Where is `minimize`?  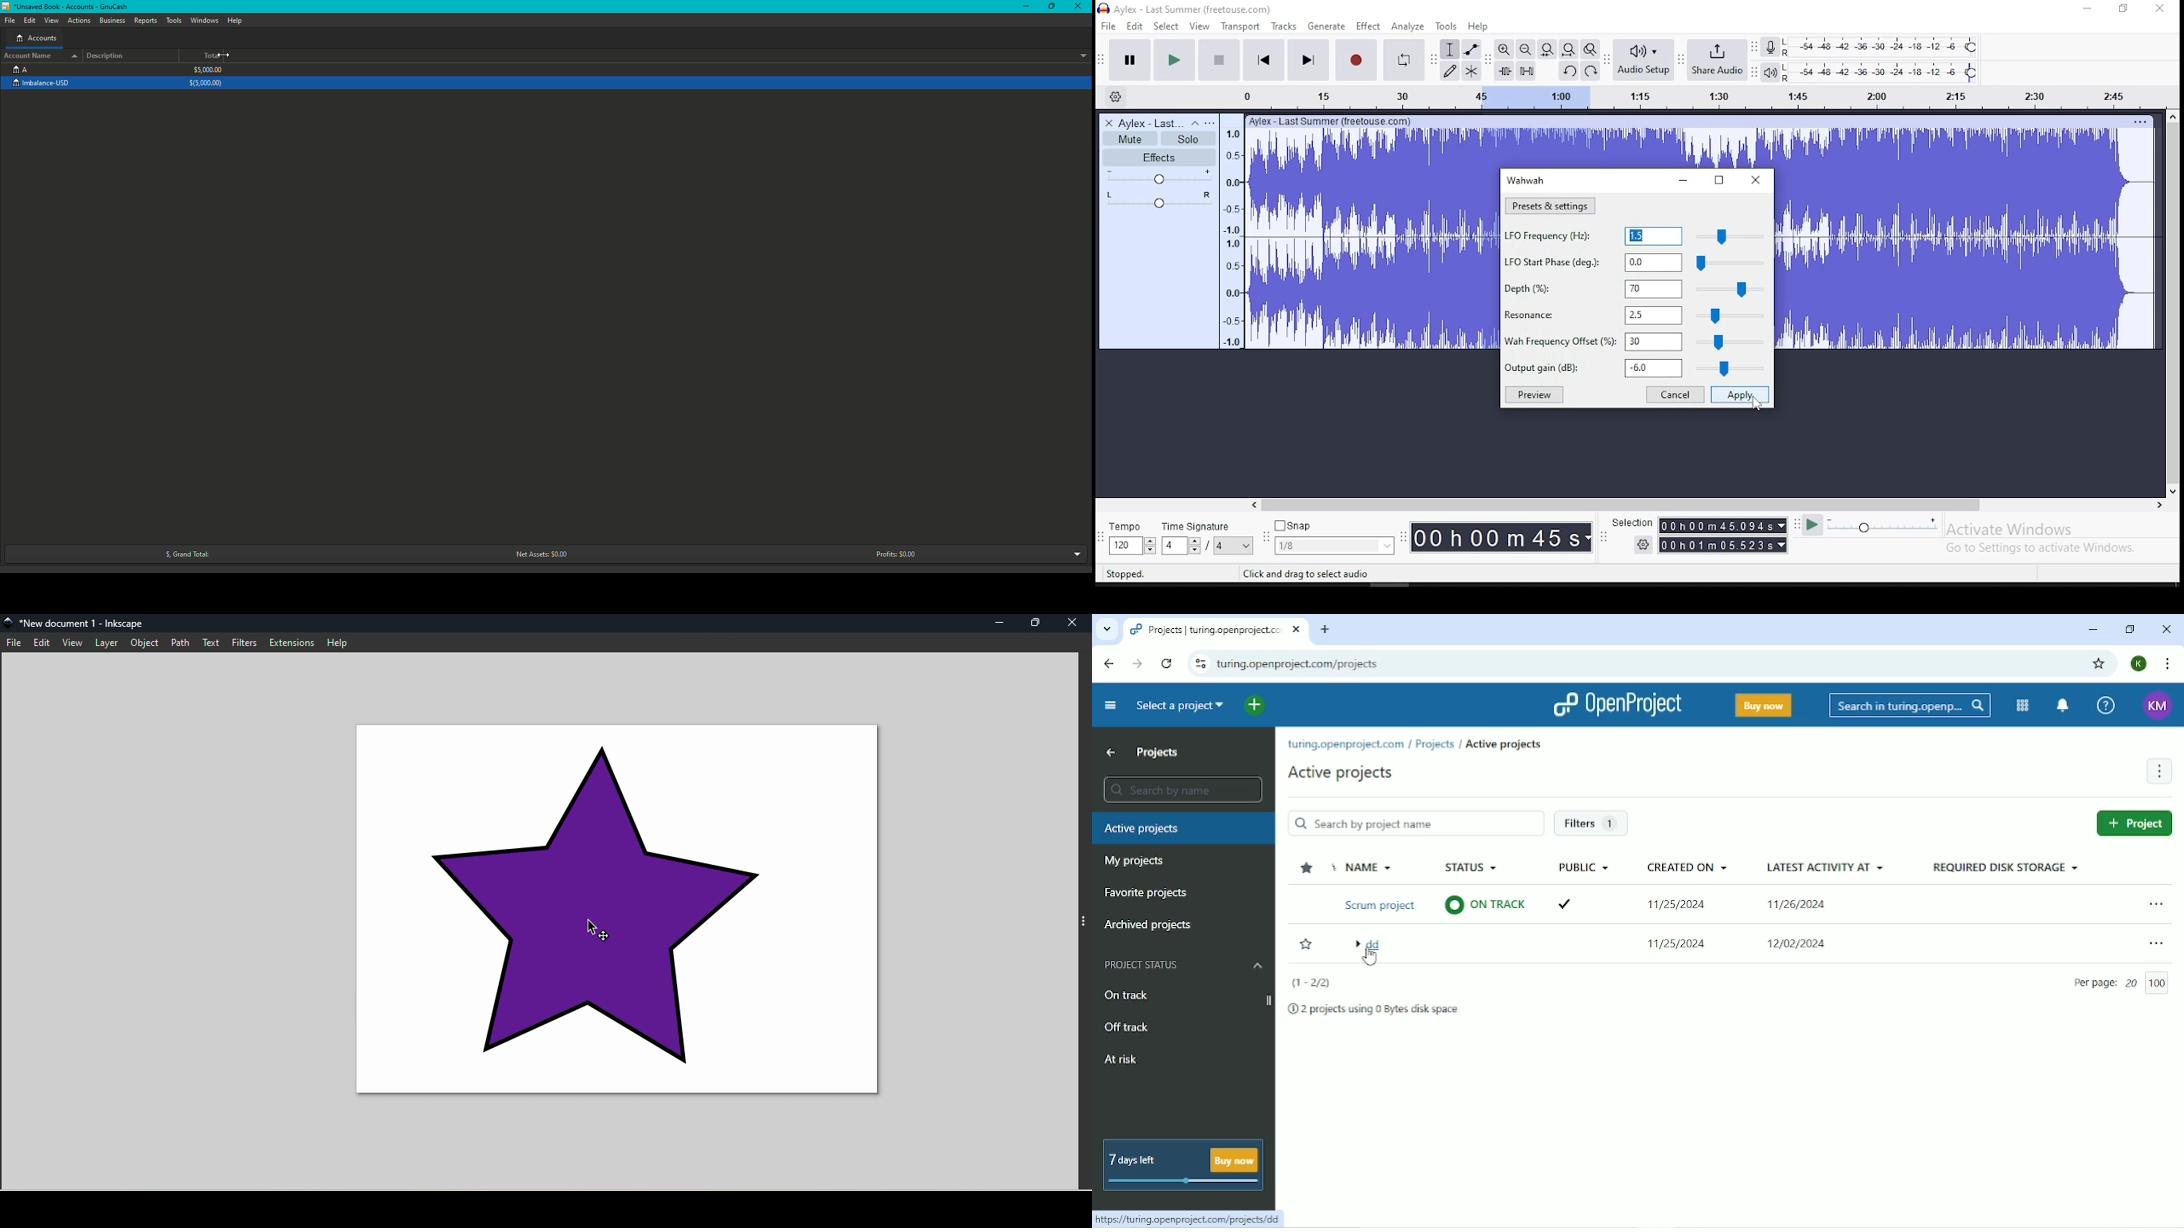
minimize is located at coordinates (2088, 9).